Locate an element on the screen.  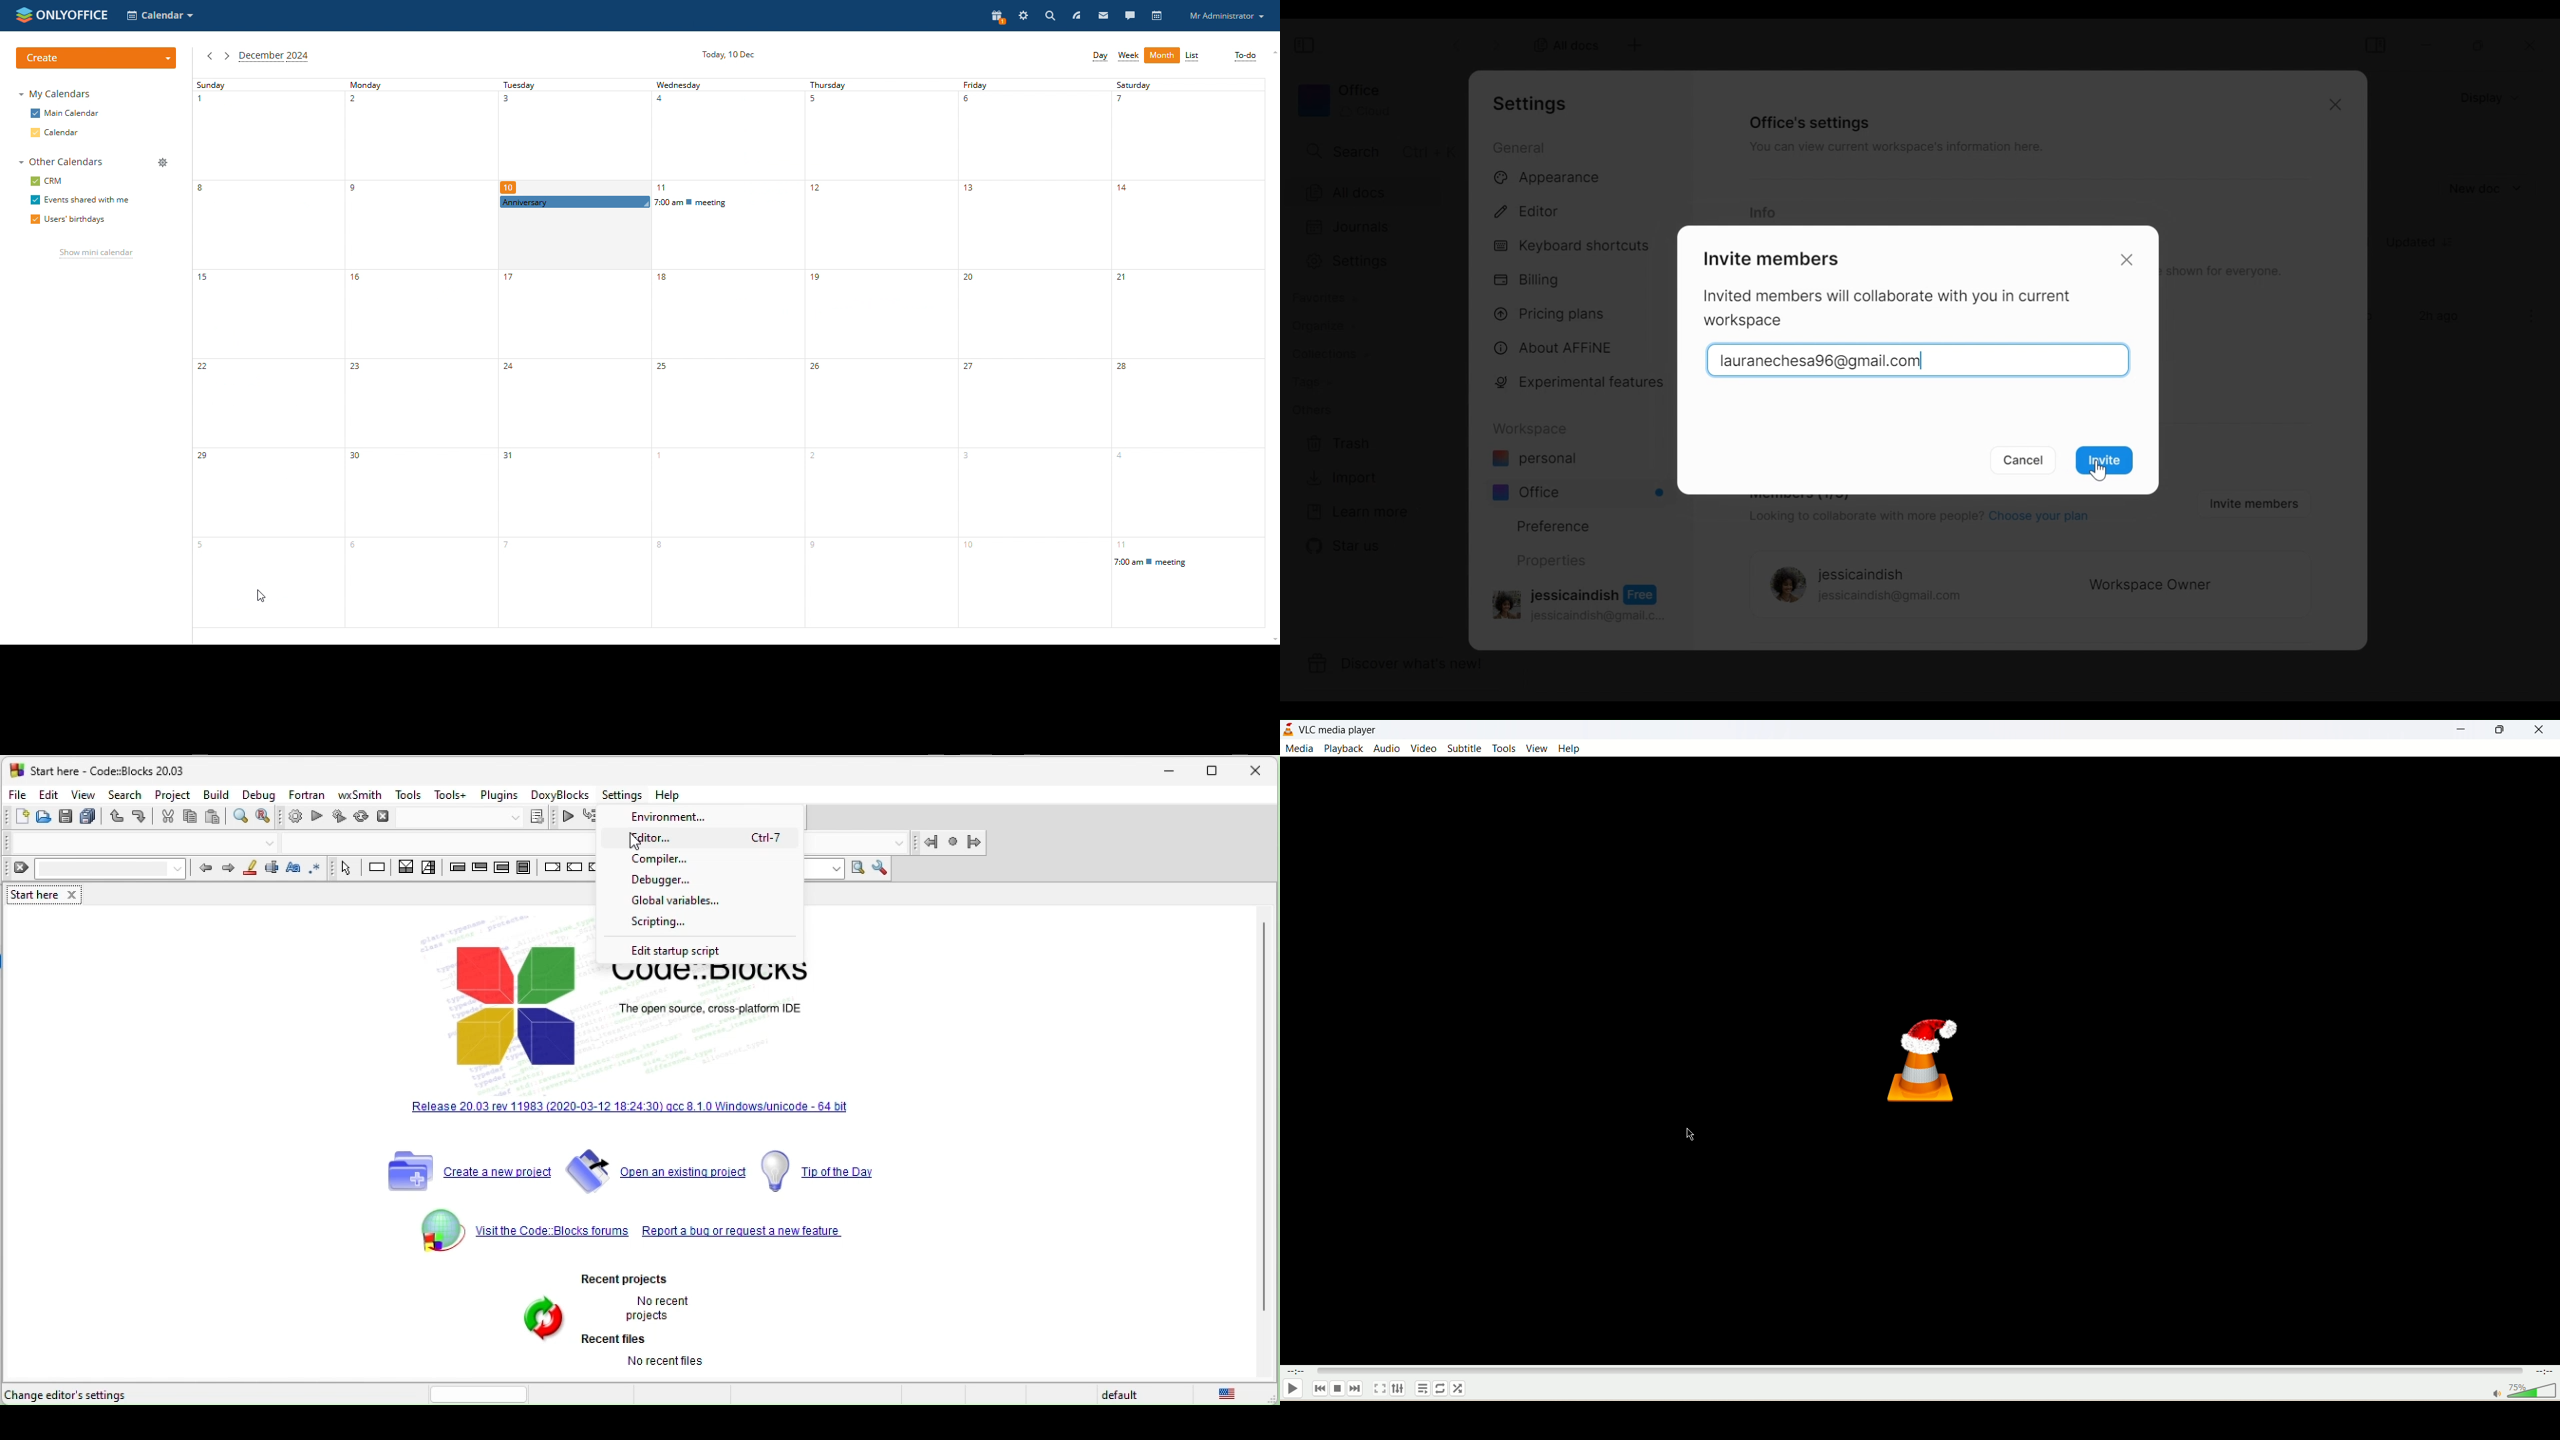
save everything is located at coordinates (90, 817).